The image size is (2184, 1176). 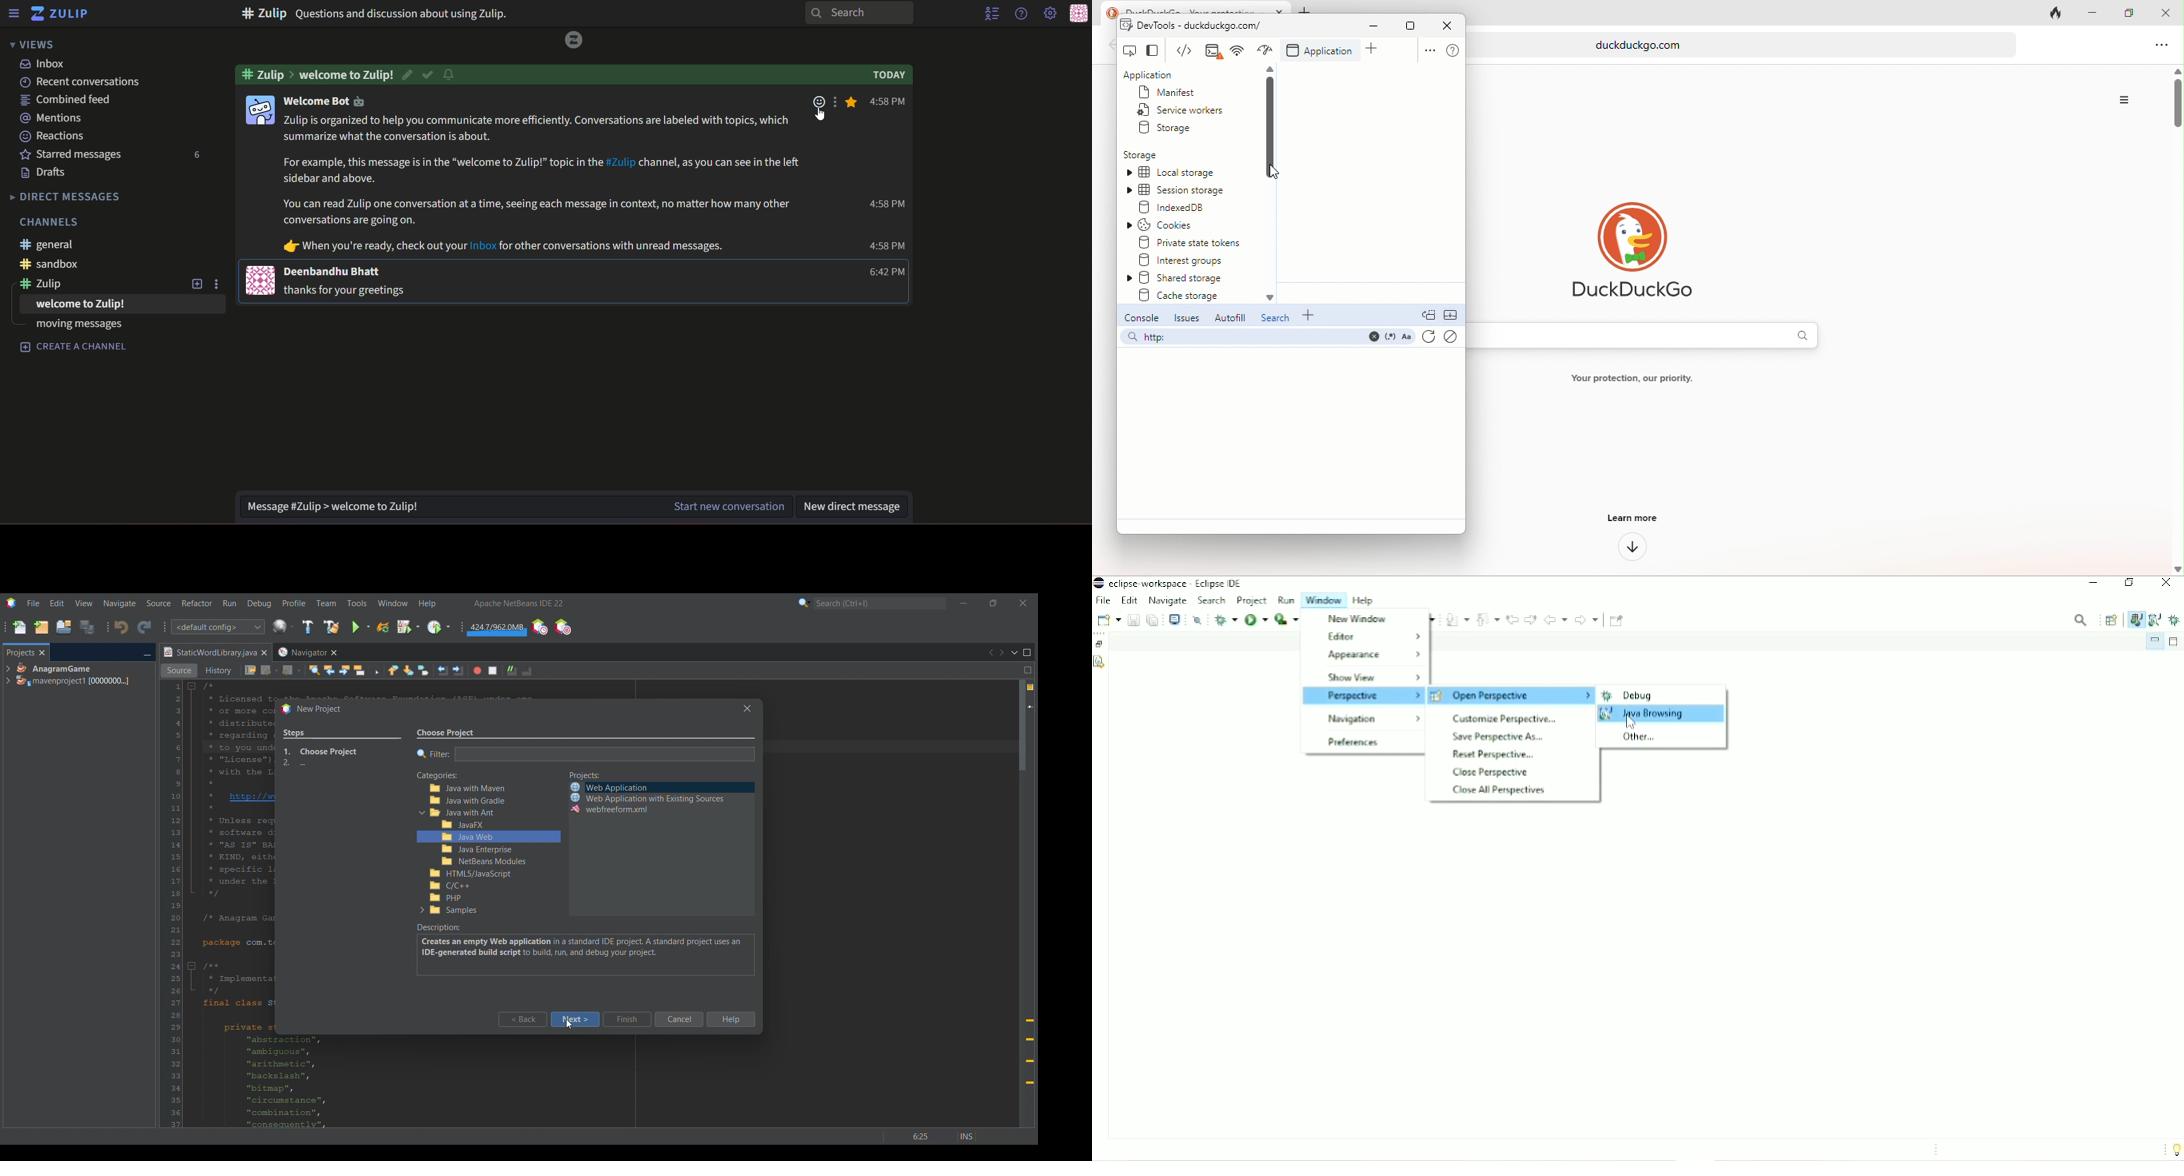 What do you see at coordinates (818, 110) in the screenshot?
I see `emojis` at bounding box center [818, 110].